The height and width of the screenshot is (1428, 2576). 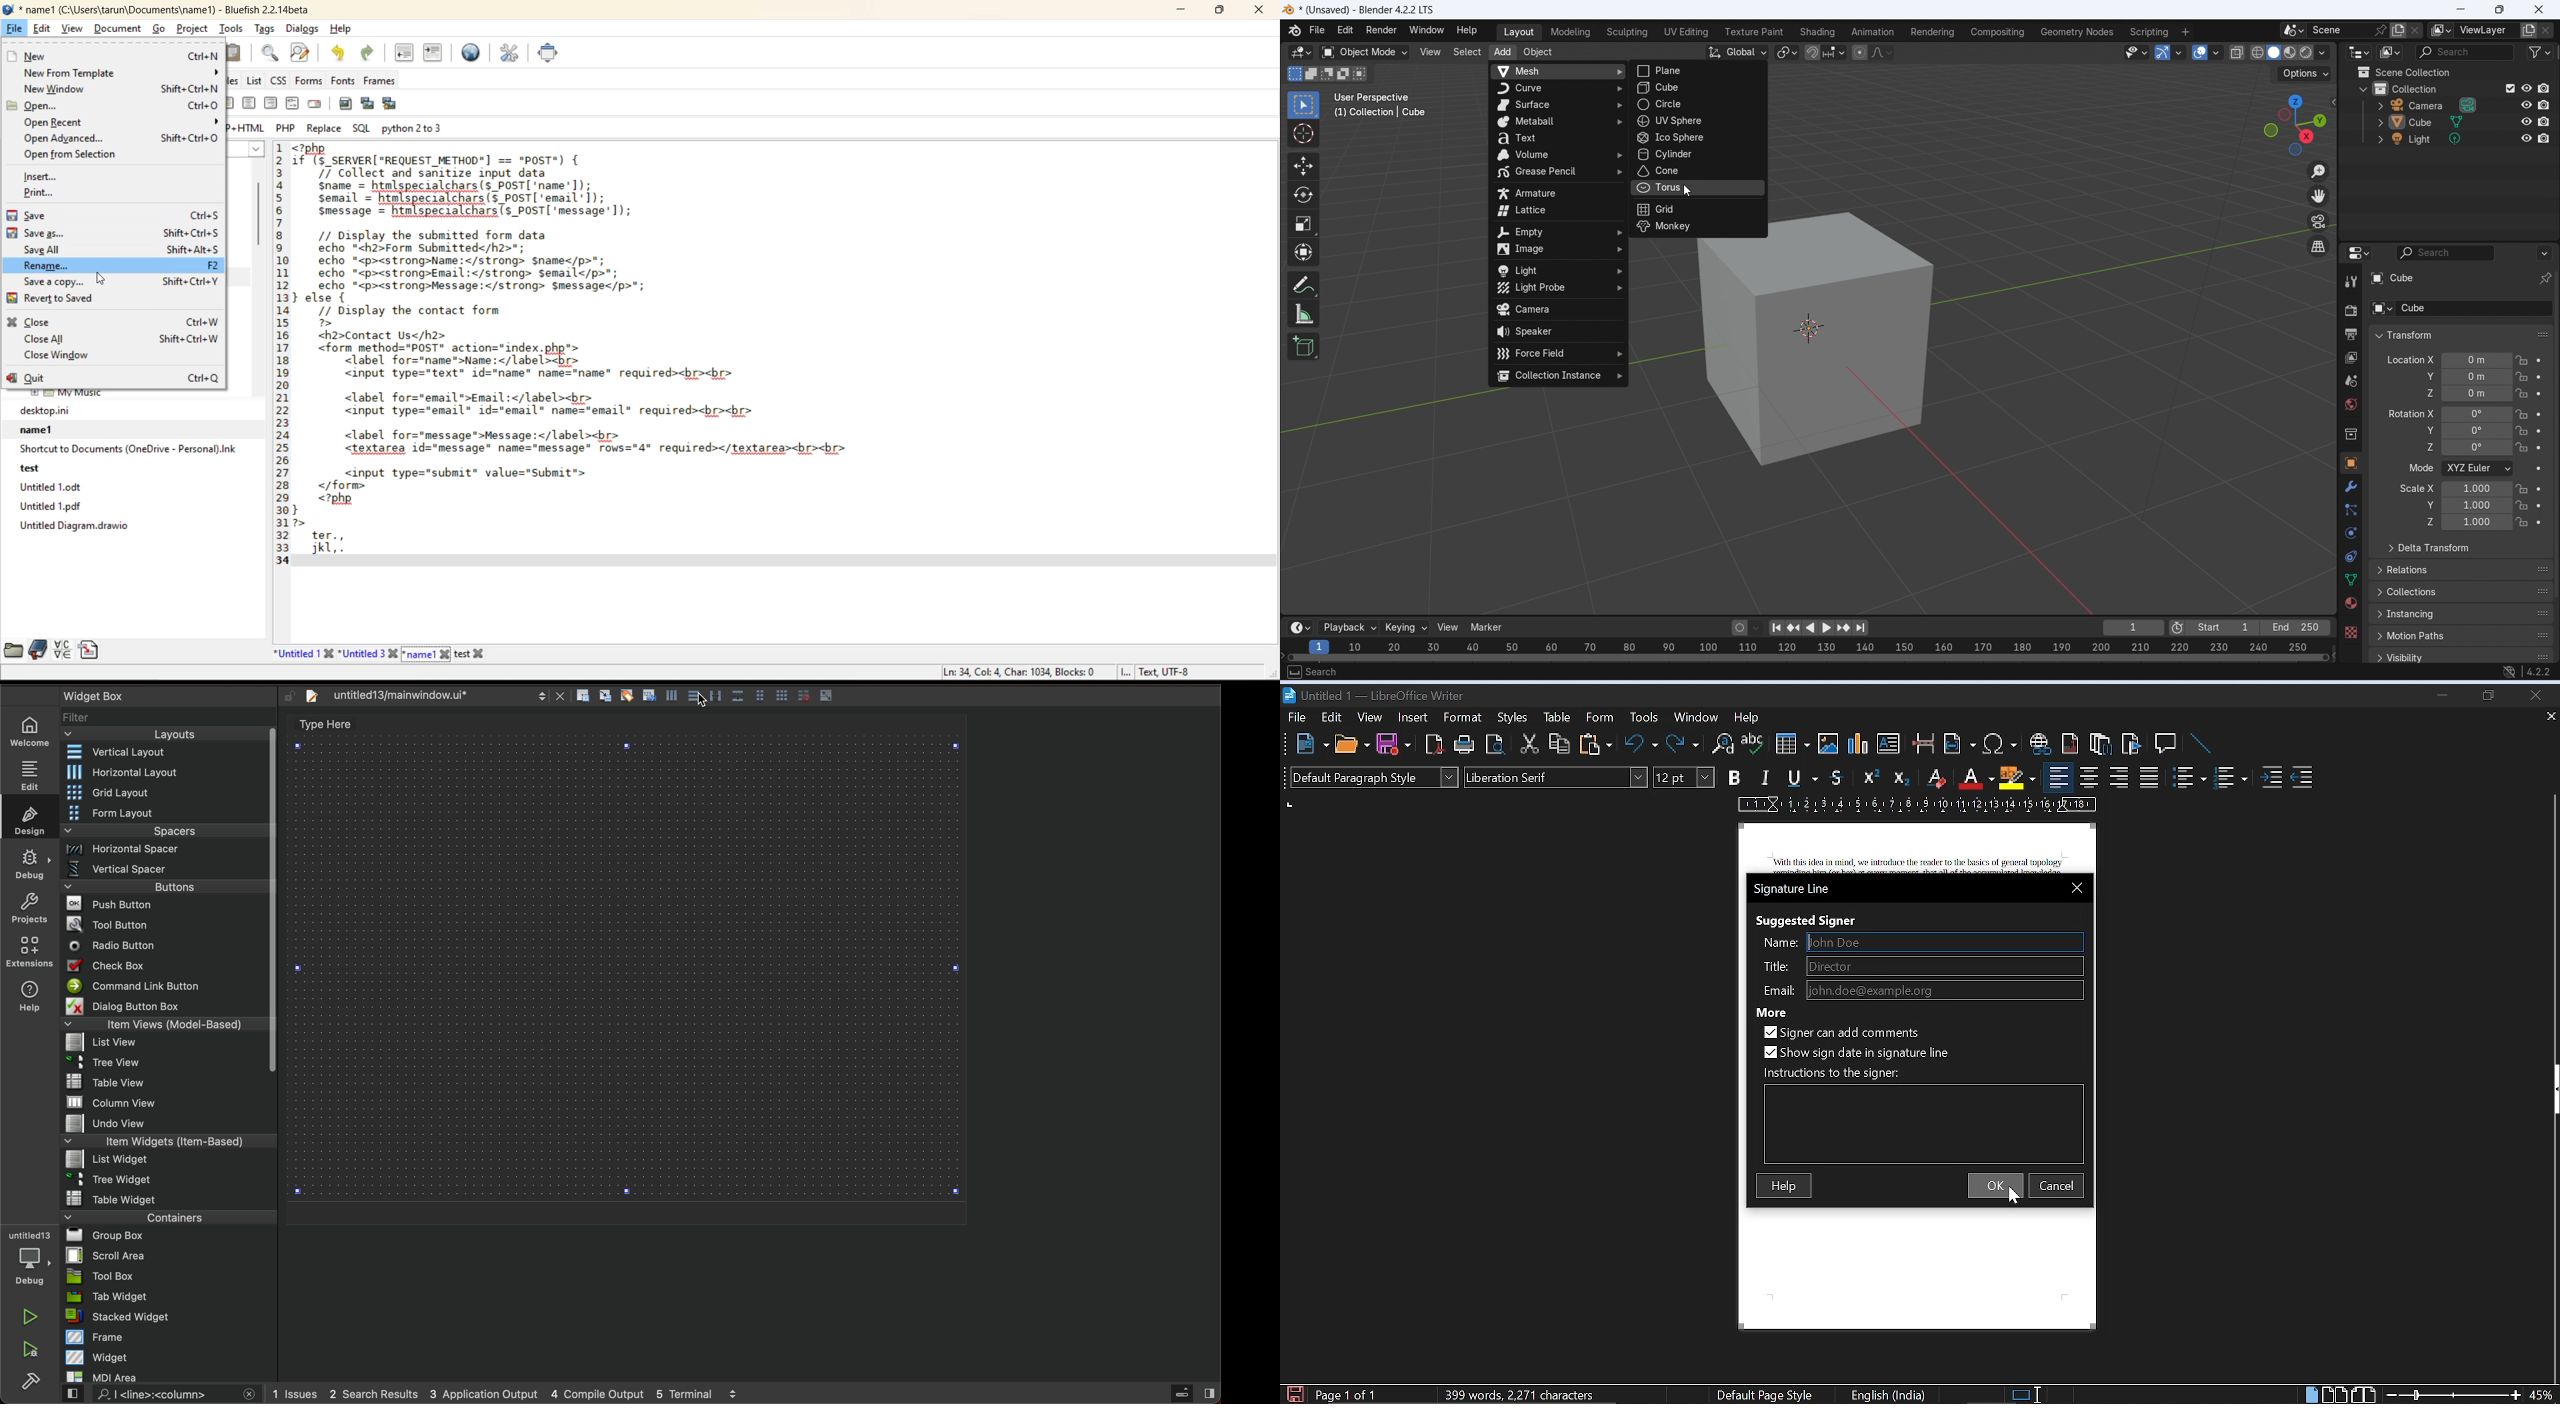 I want to click on Motion paths, so click(x=2462, y=637).